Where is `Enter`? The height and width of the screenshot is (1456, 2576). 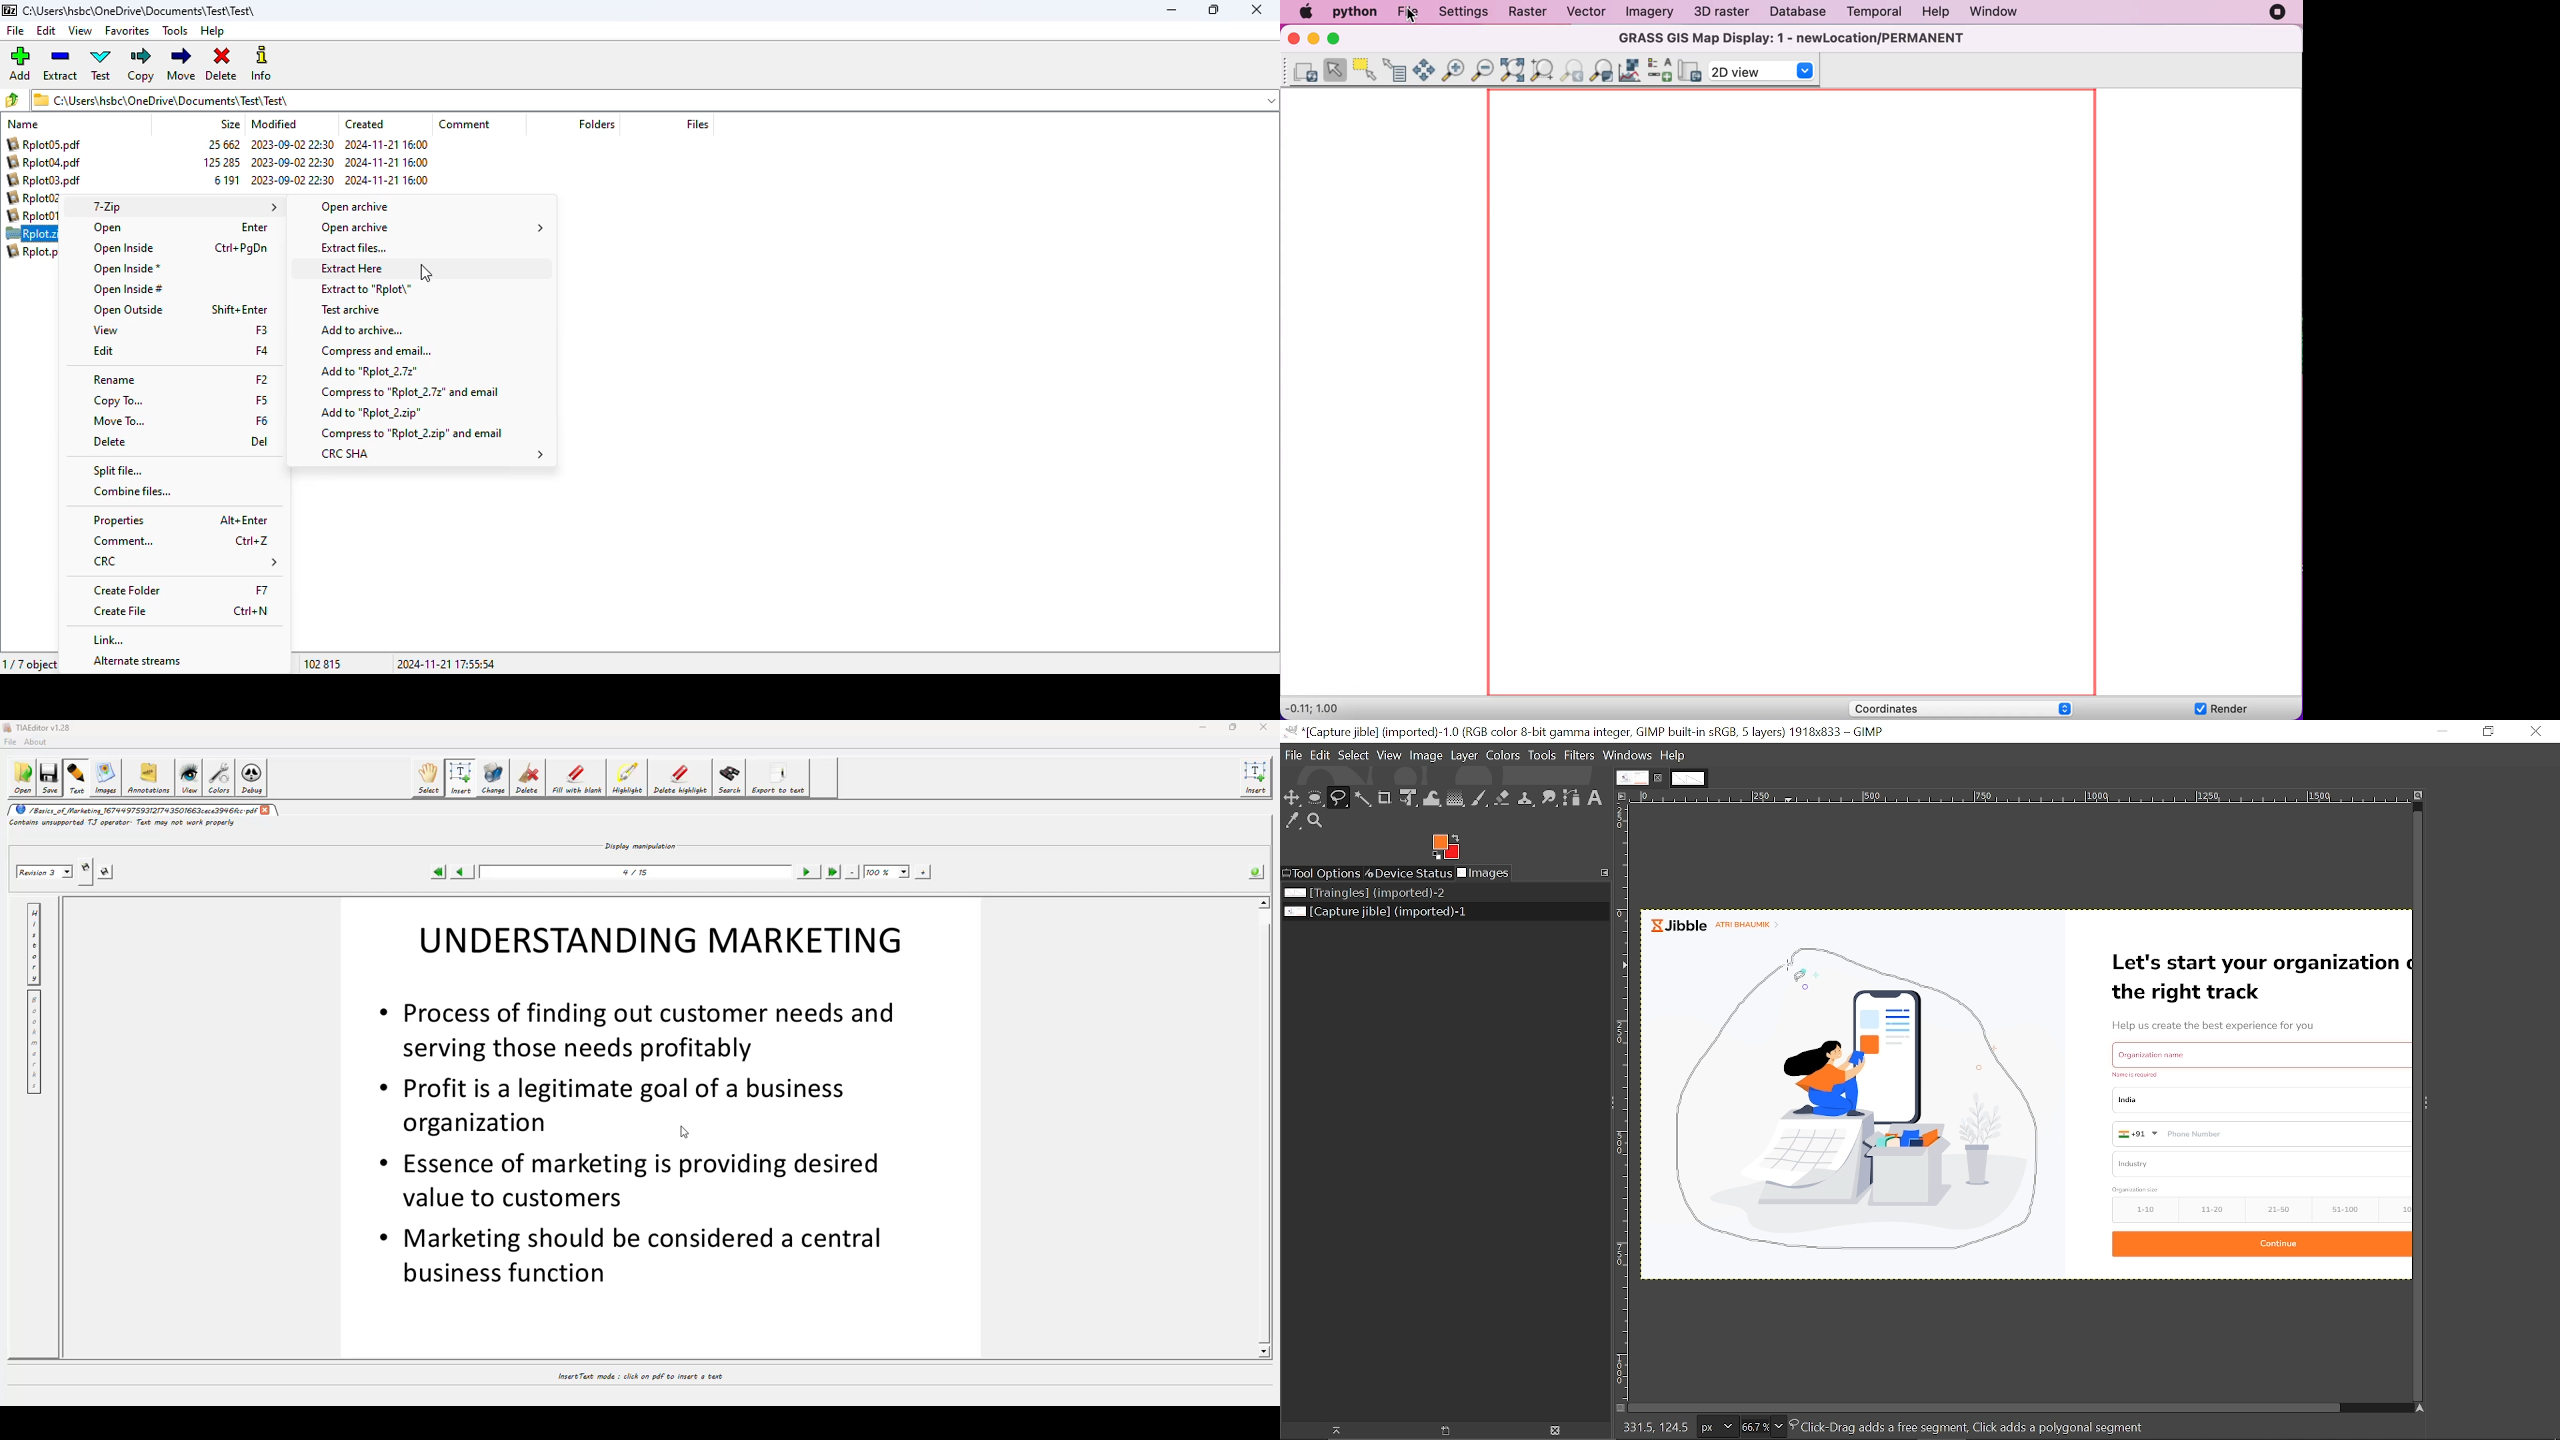
Enter is located at coordinates (254, 228).